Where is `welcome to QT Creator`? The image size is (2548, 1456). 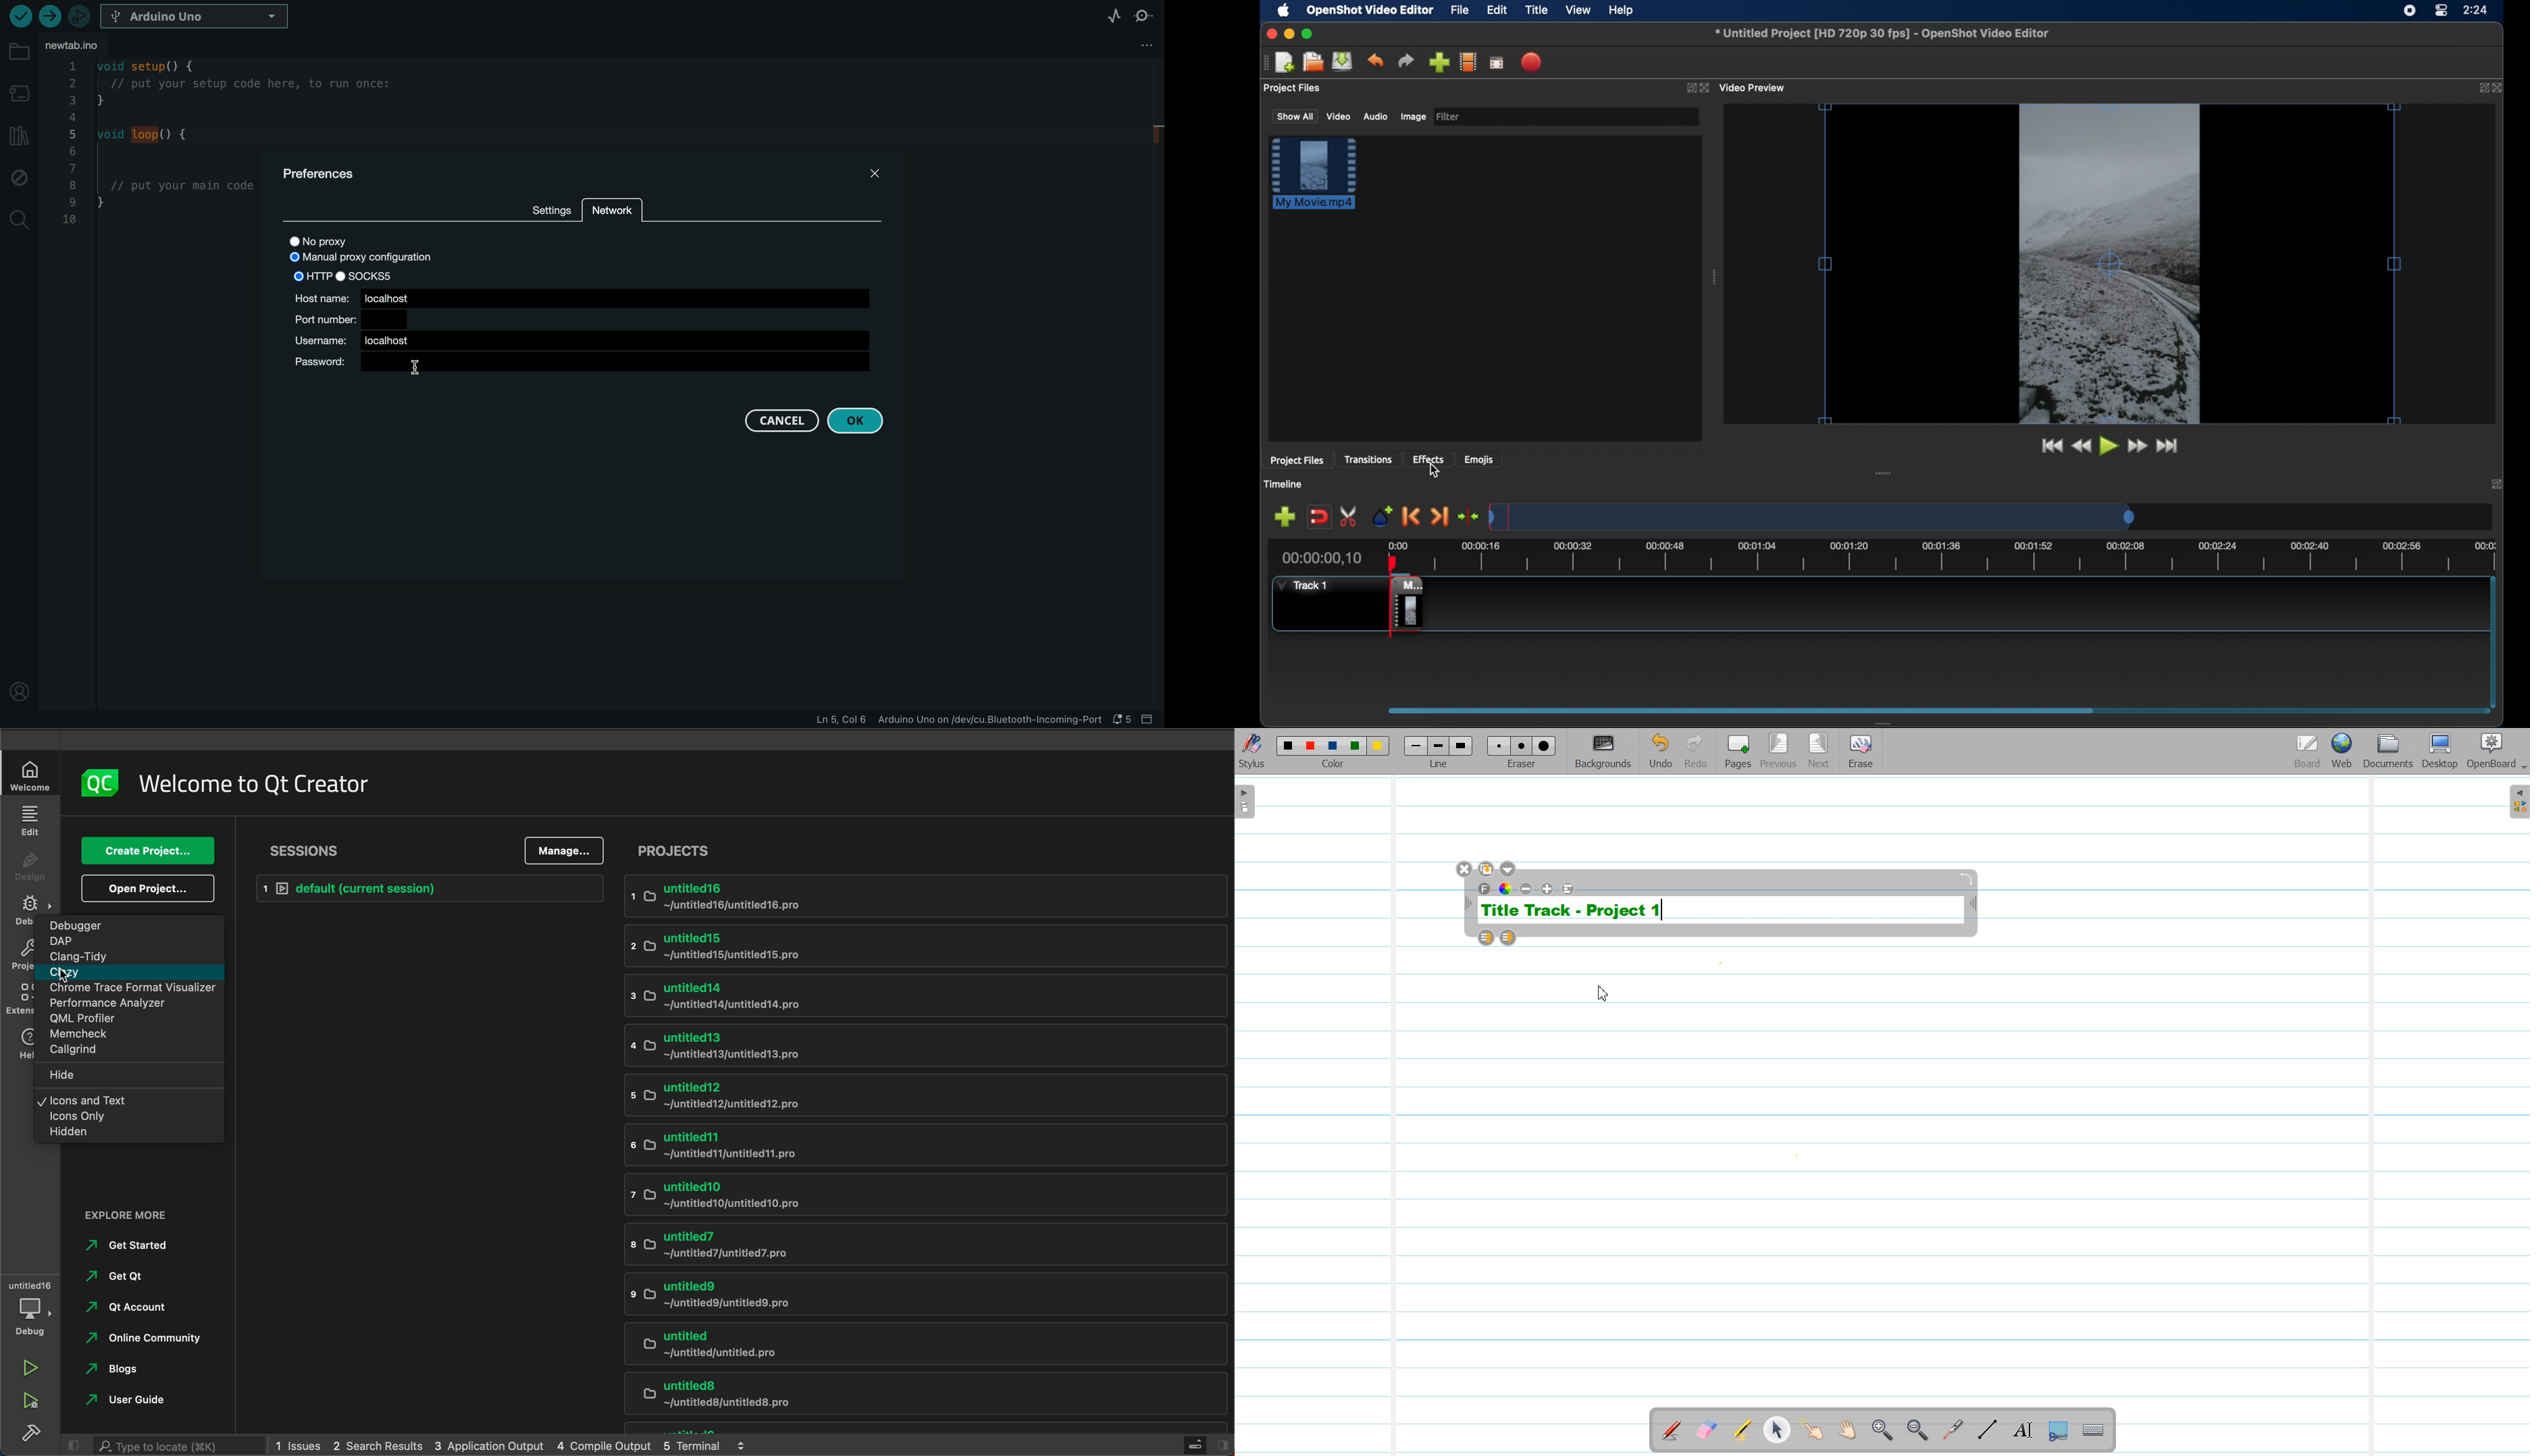 welcome to QT Creator is located at coordinates (254, 783).